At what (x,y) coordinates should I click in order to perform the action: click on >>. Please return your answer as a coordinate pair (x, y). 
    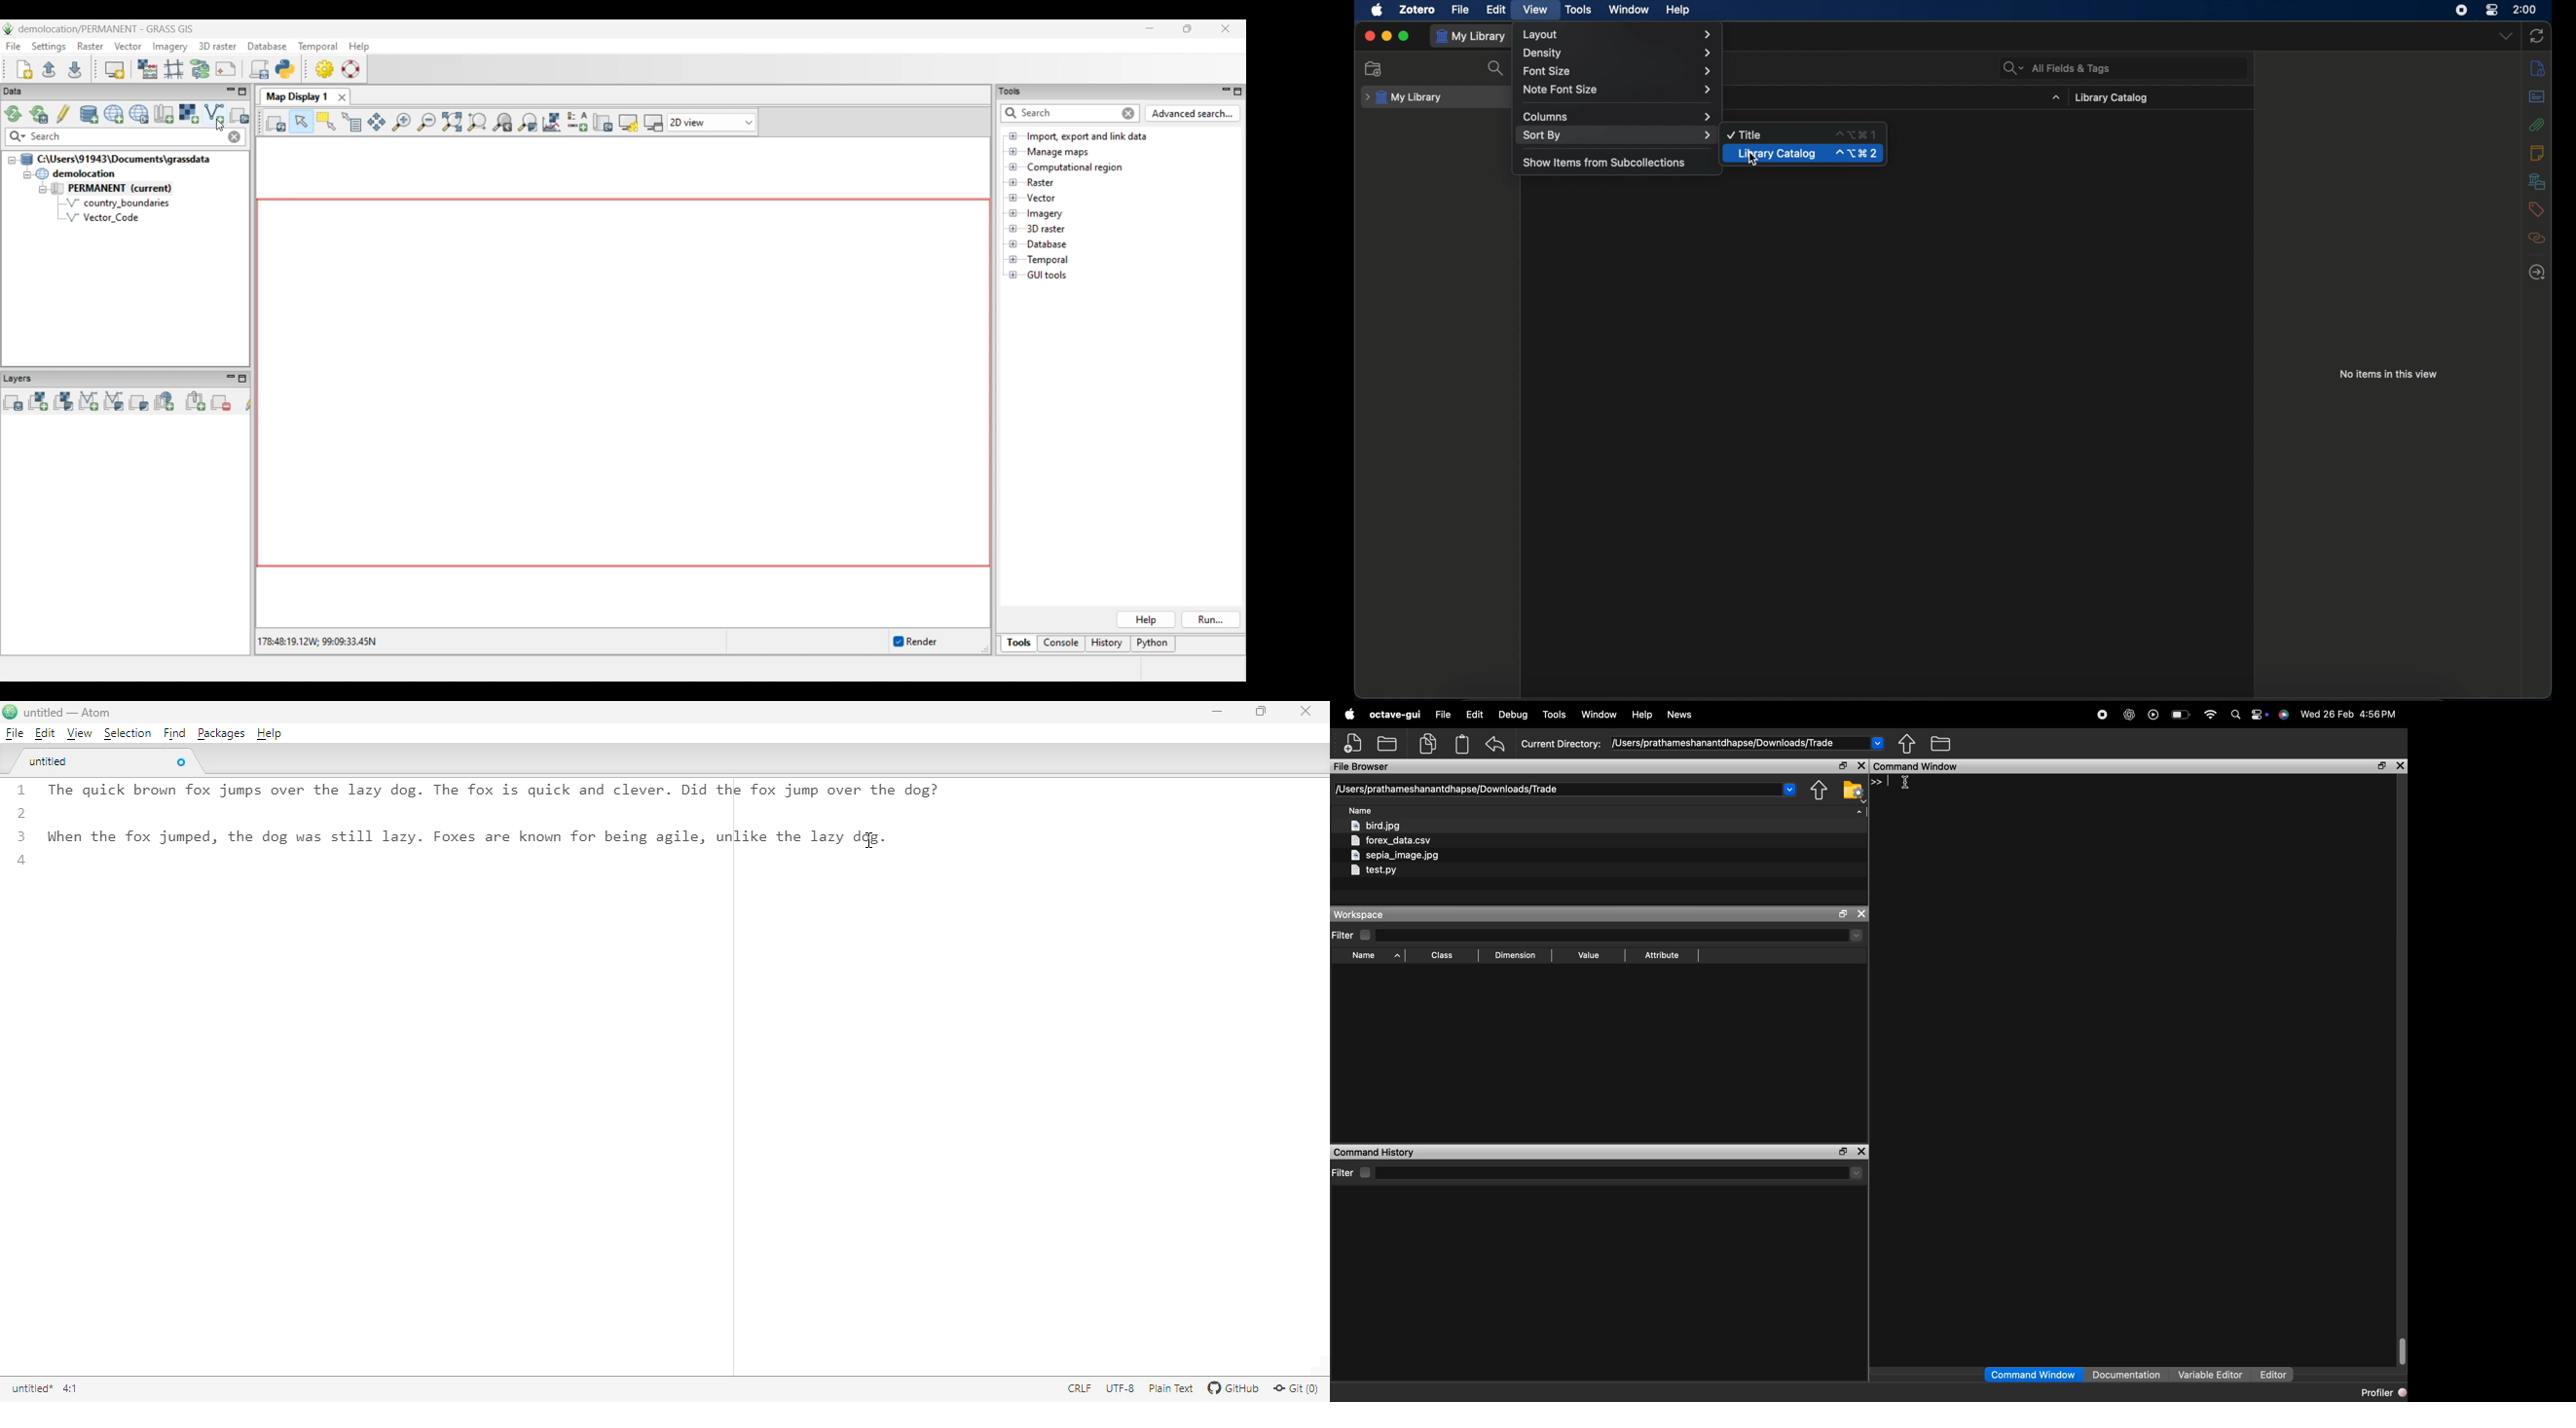
    Looking at the image, I should click on (1879, 782).